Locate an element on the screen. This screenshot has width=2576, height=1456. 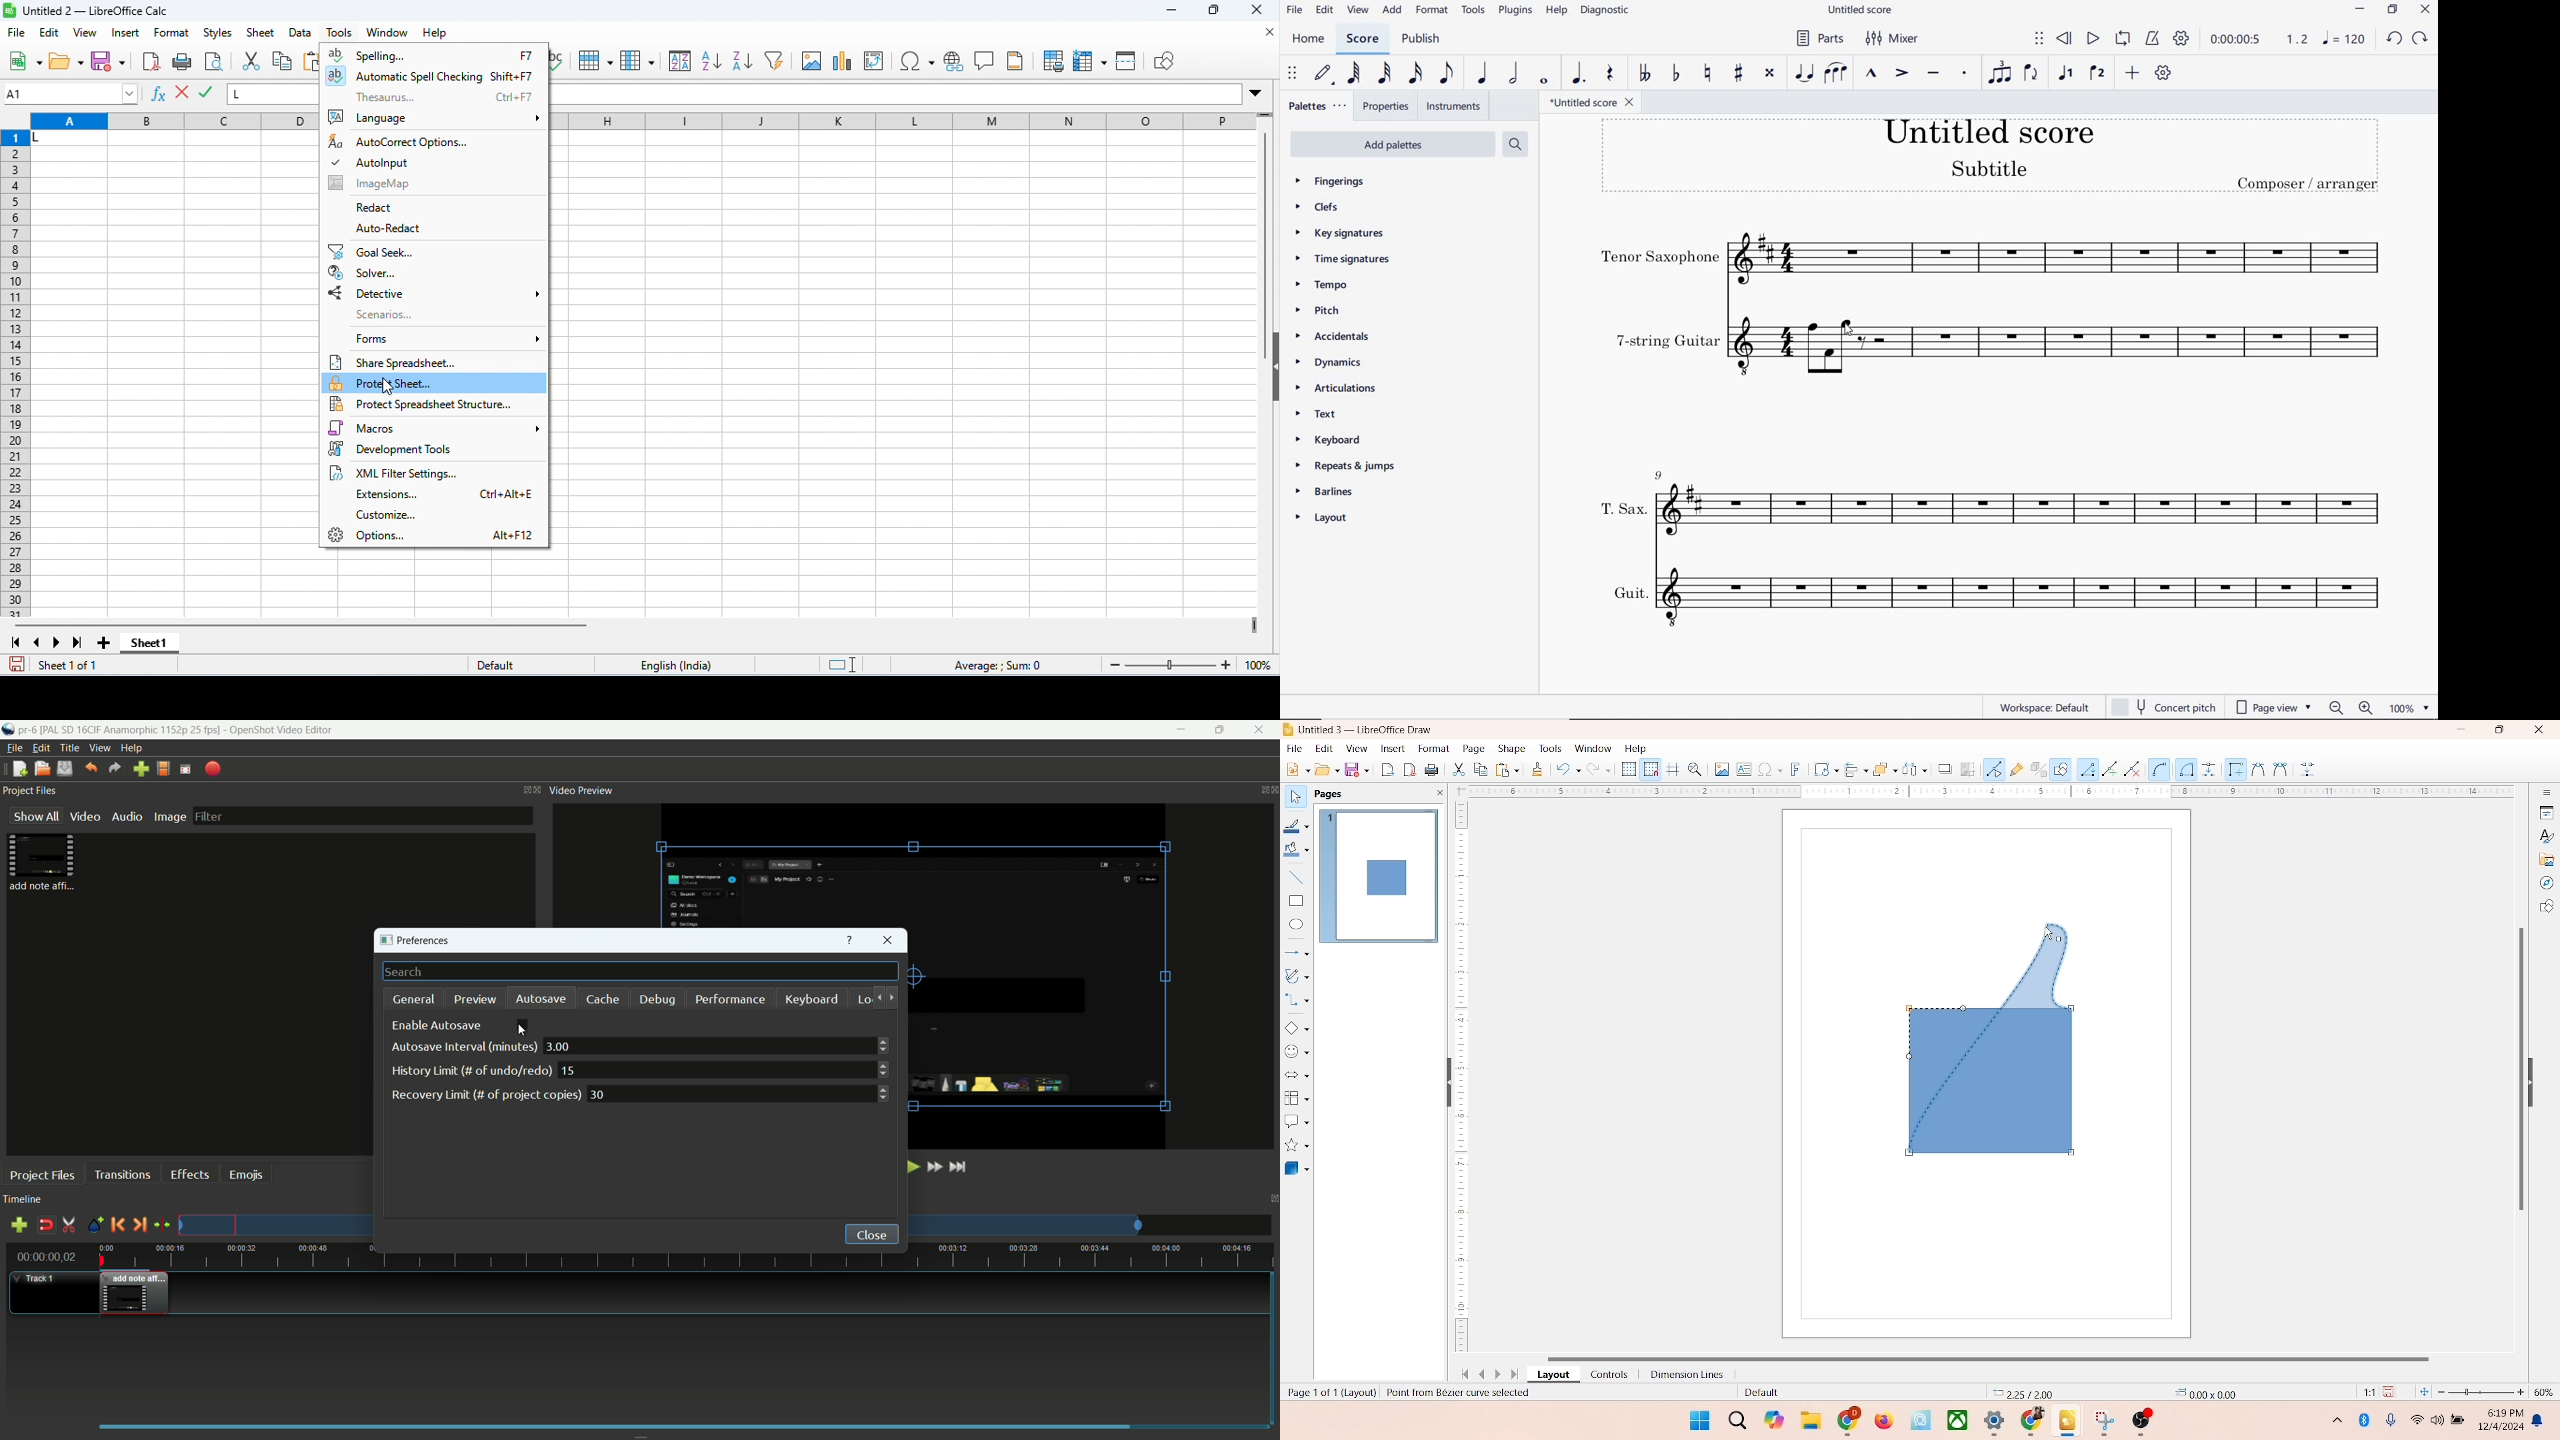
page 1 is located at coordinates (1379, 875).